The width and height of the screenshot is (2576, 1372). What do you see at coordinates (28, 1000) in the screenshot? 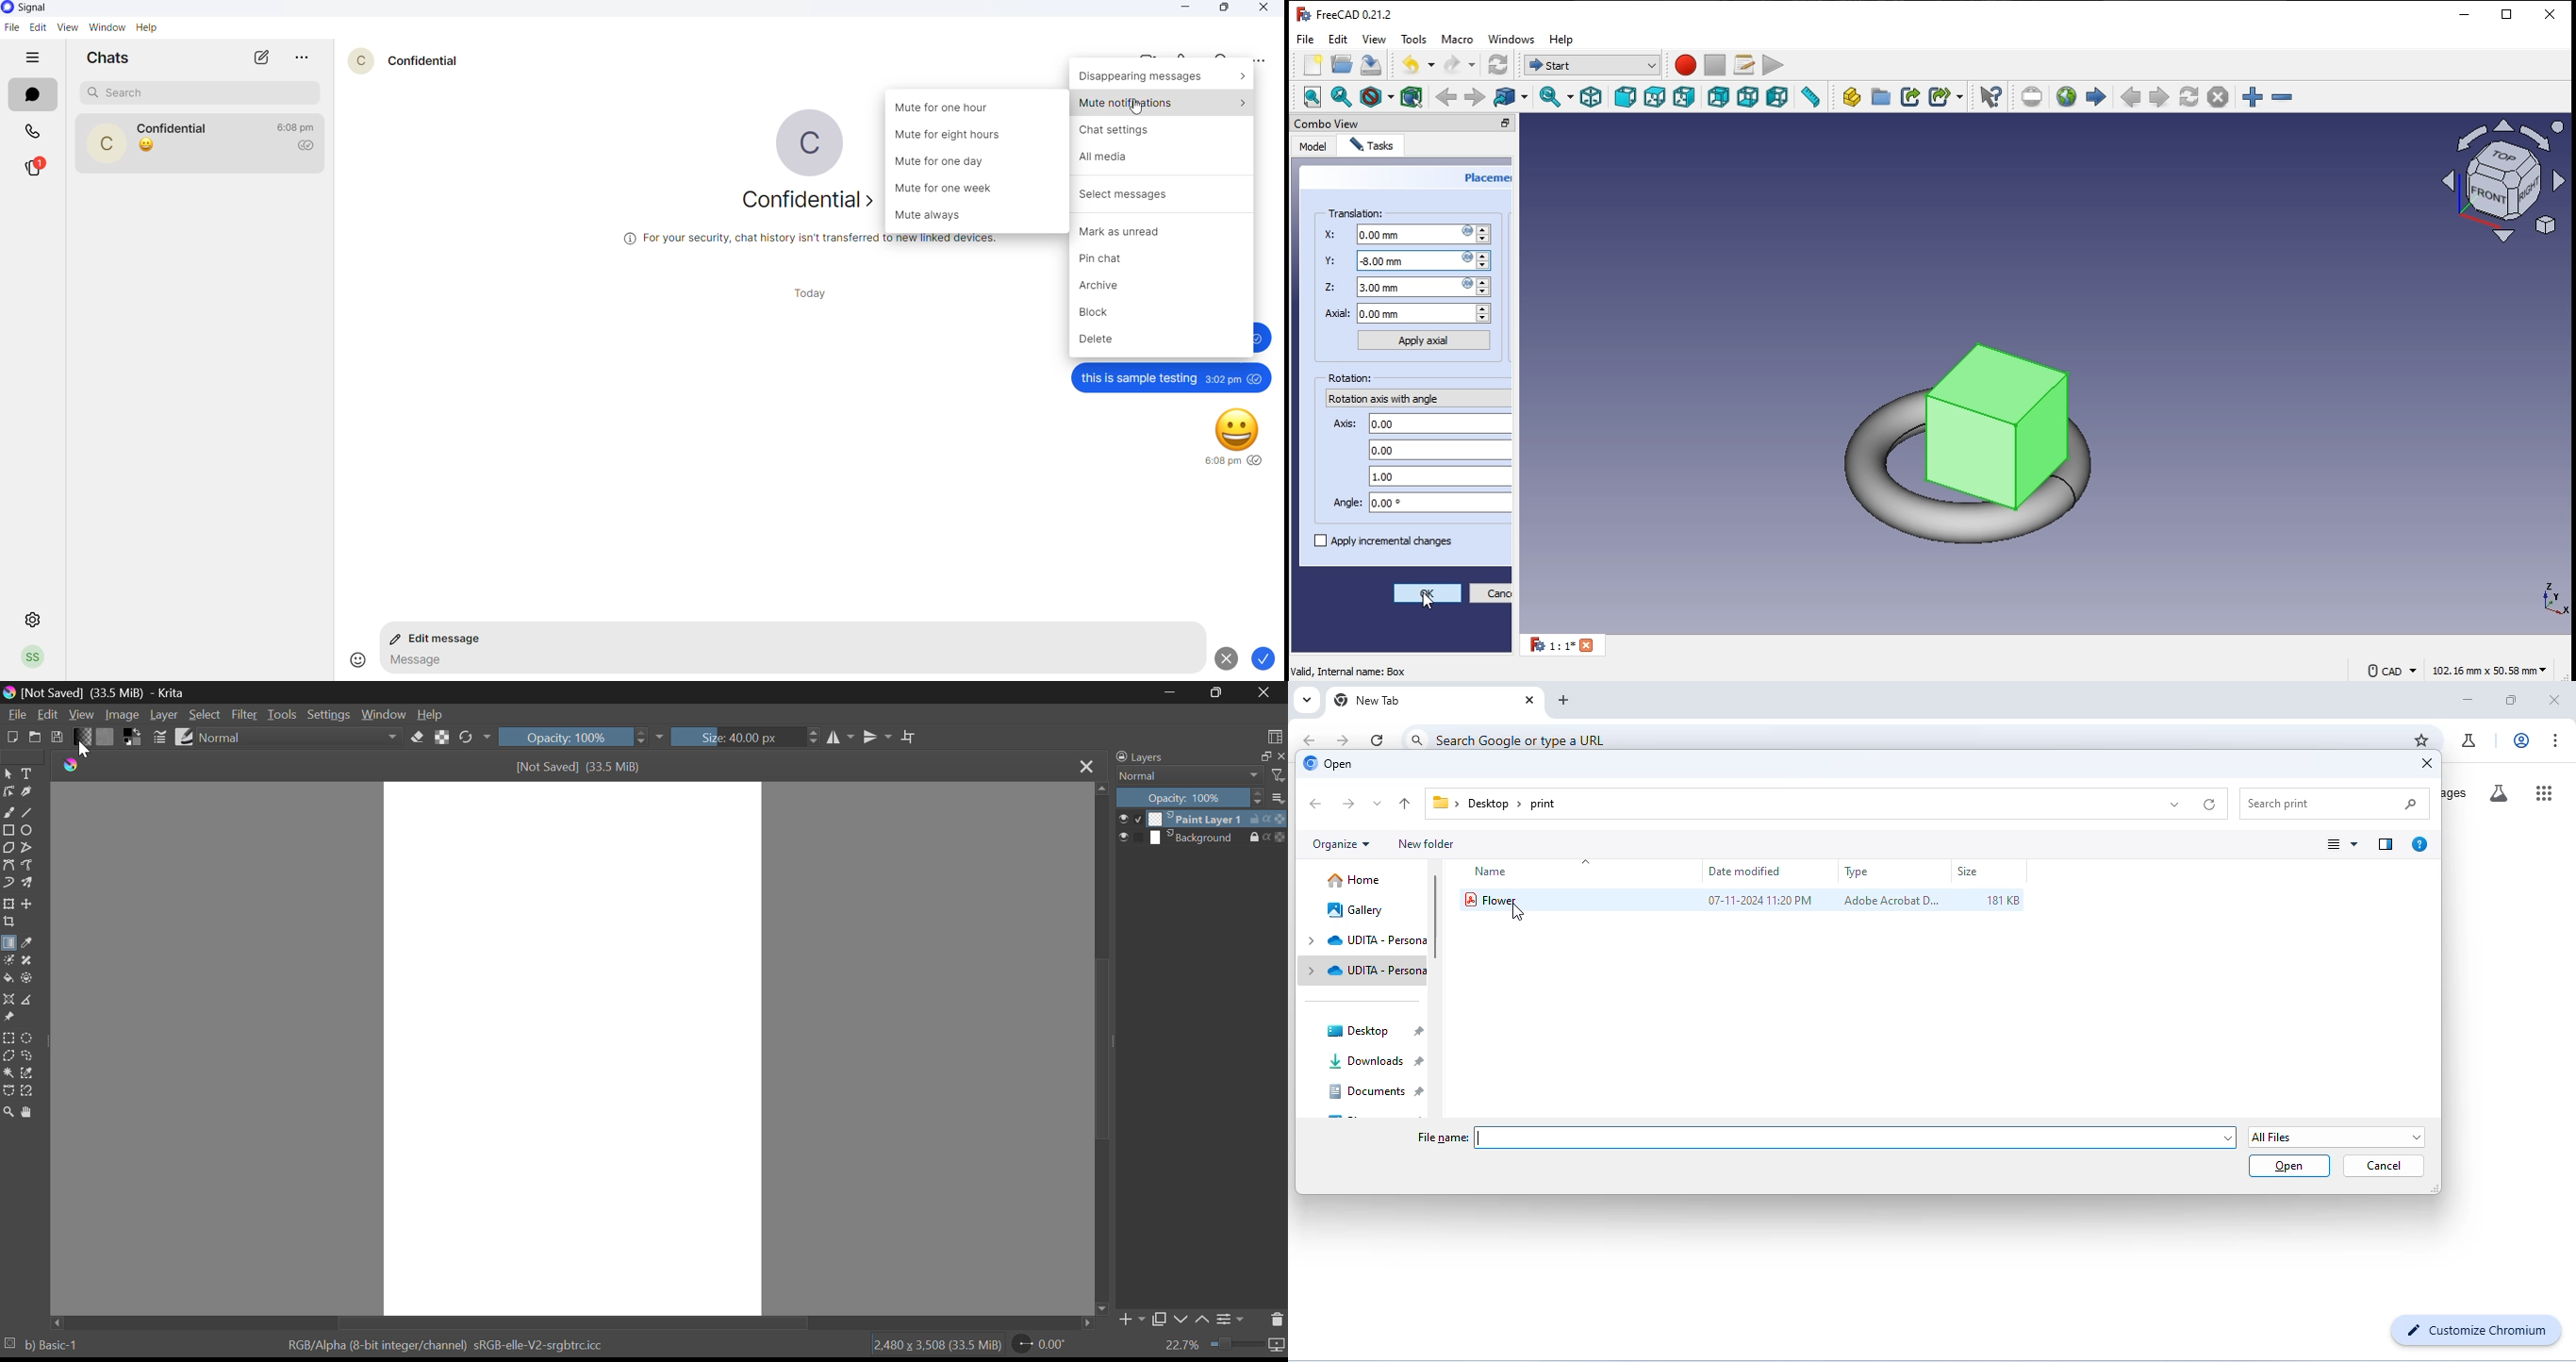
I see `Measurement` at bounding box center [28, 1000].